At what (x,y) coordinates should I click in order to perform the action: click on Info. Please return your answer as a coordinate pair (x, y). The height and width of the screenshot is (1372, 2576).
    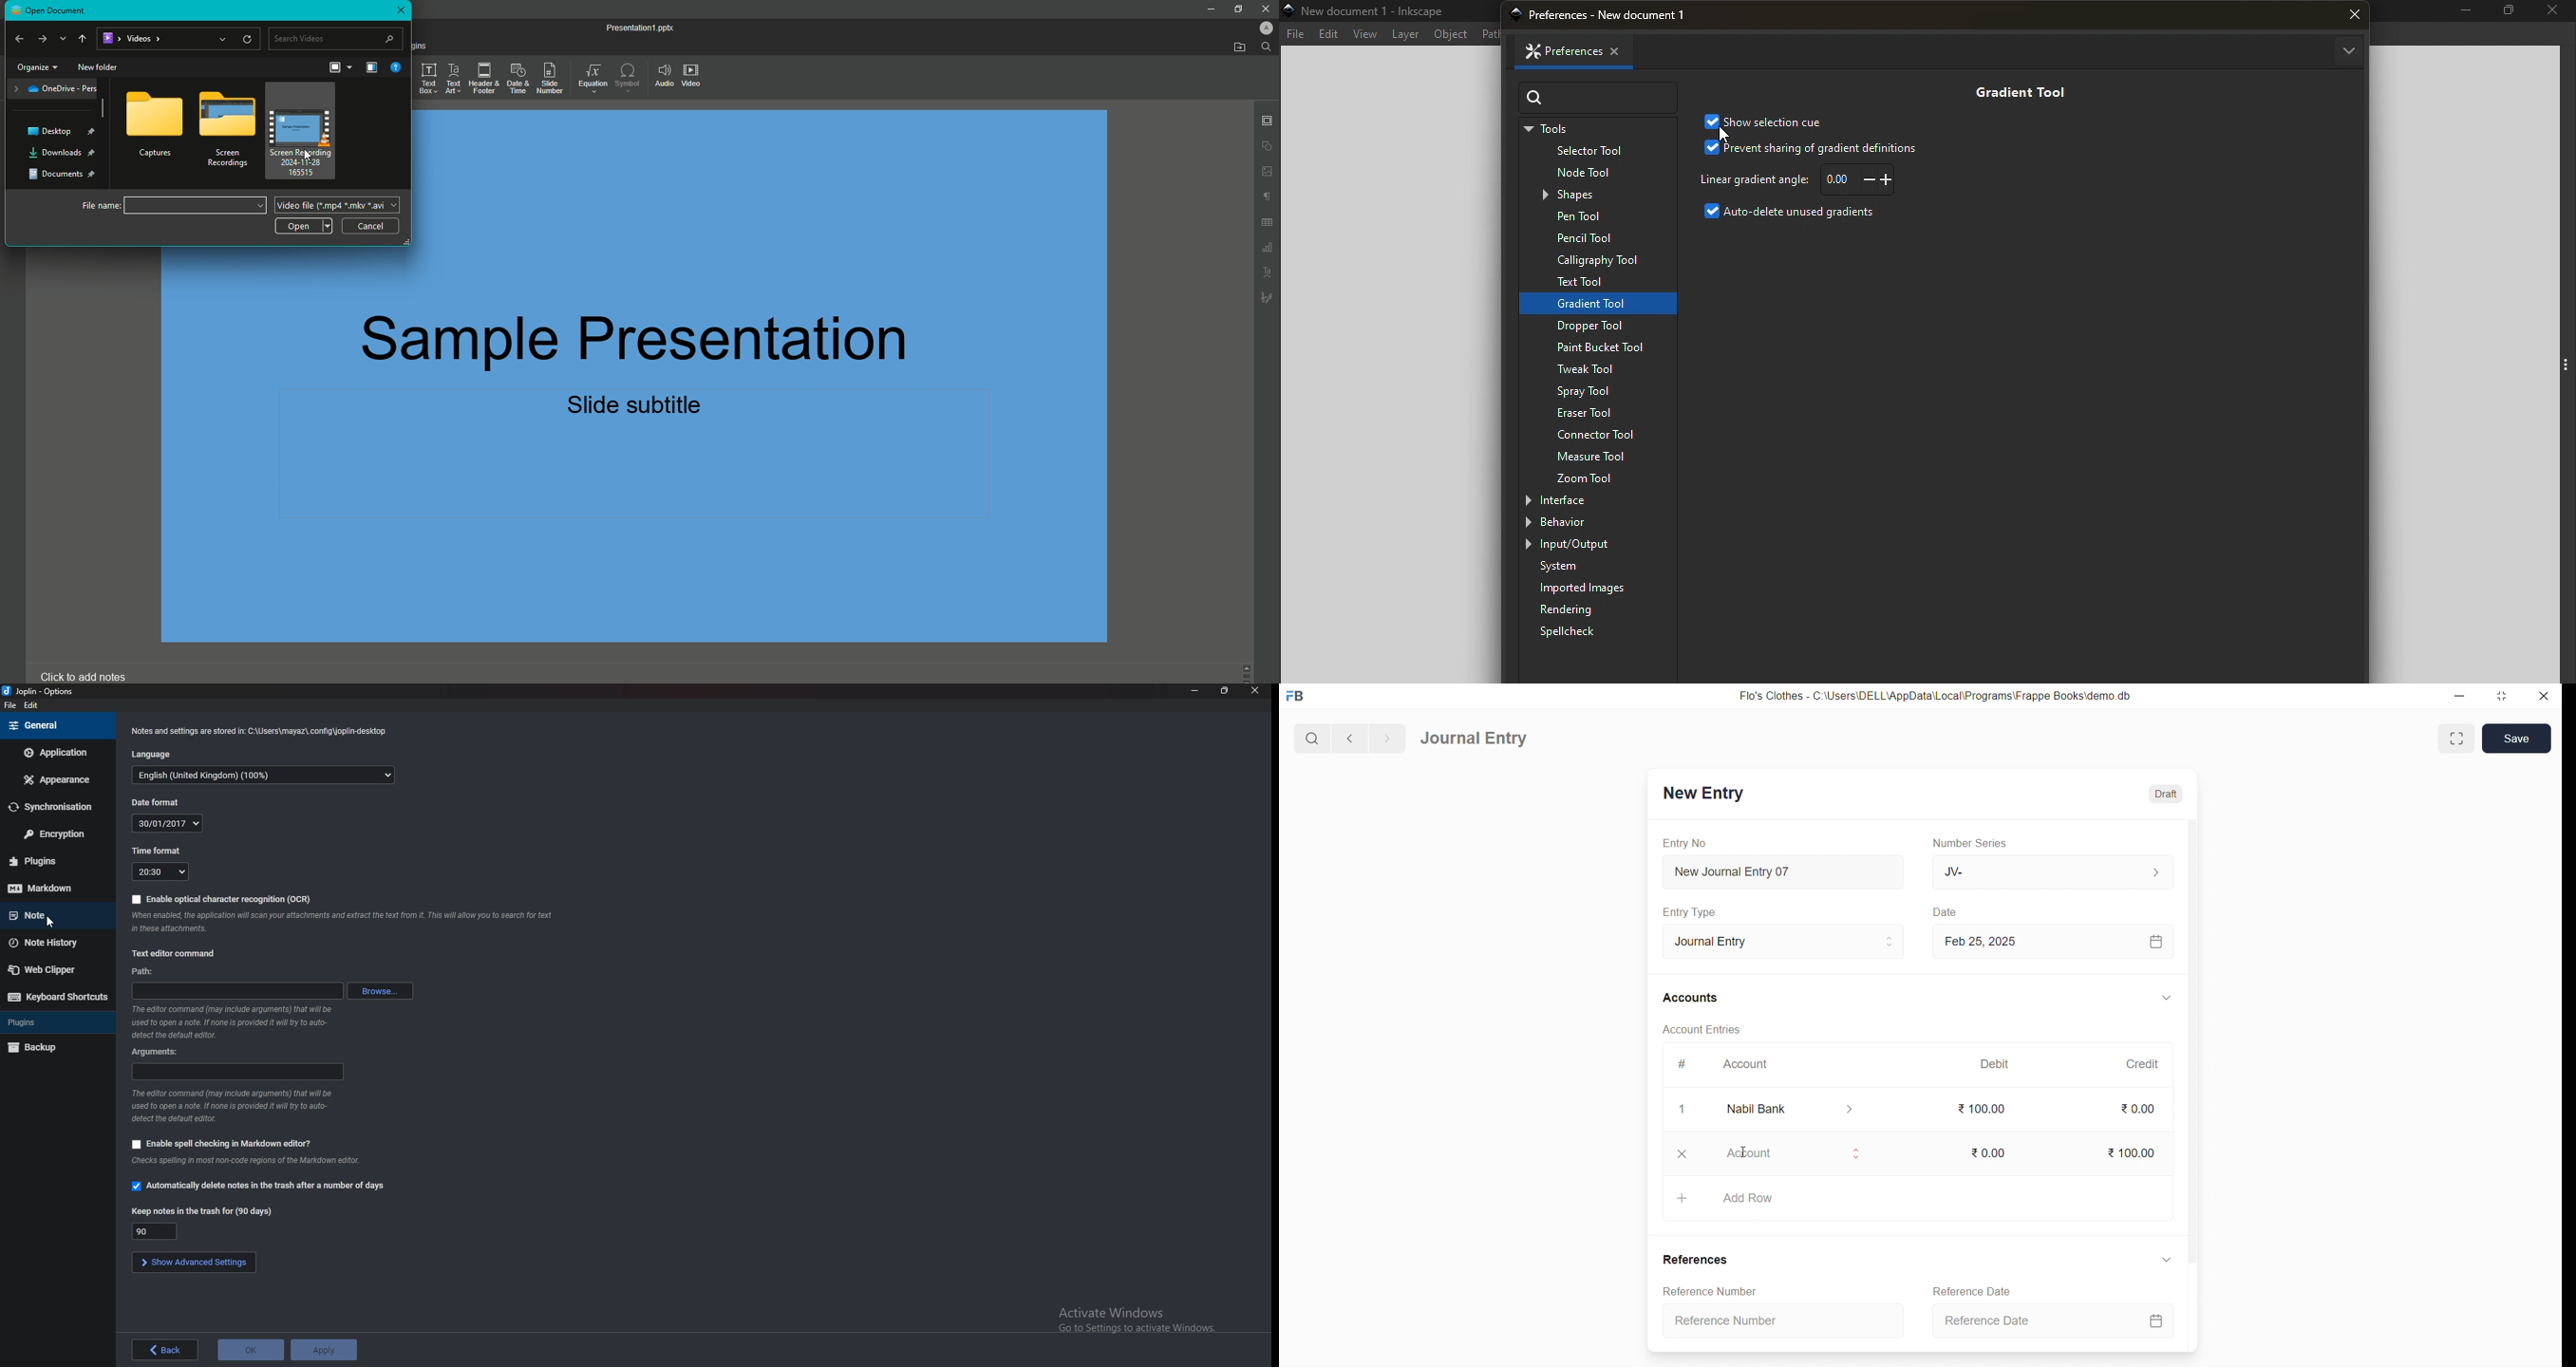
    Looking at the image, I should click on (236, 1106).